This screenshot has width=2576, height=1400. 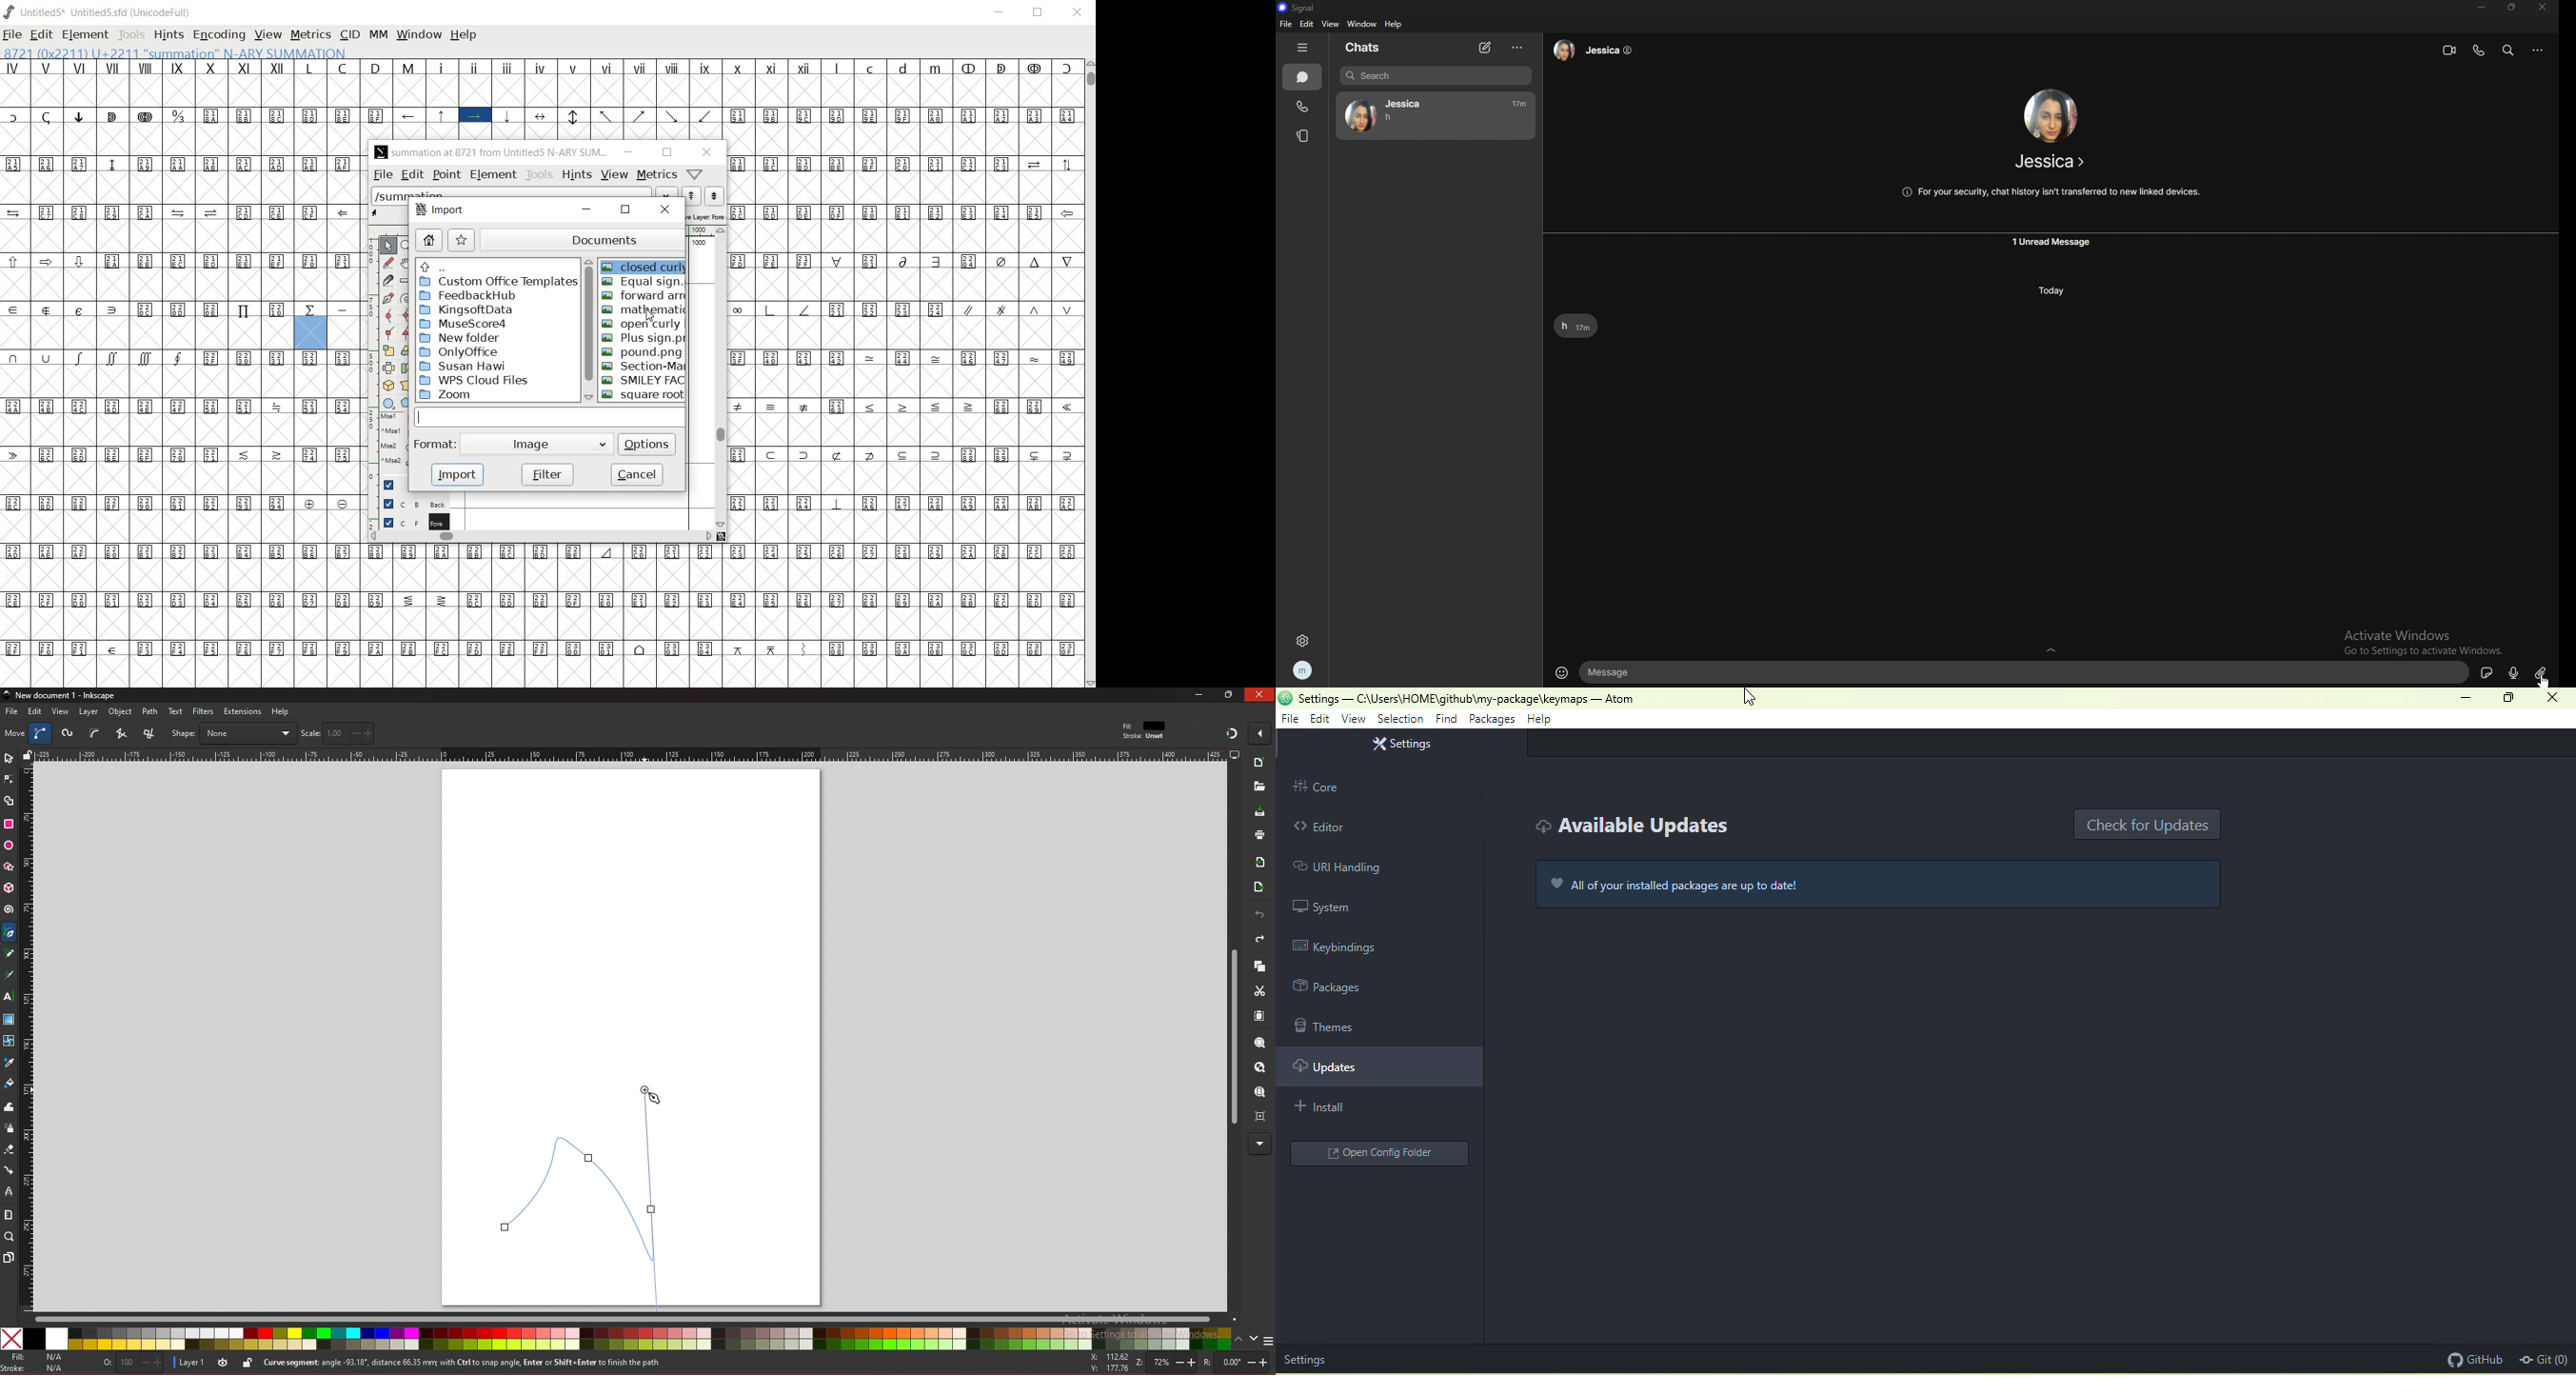 I want to click on system, so click(x=1327, y=907).